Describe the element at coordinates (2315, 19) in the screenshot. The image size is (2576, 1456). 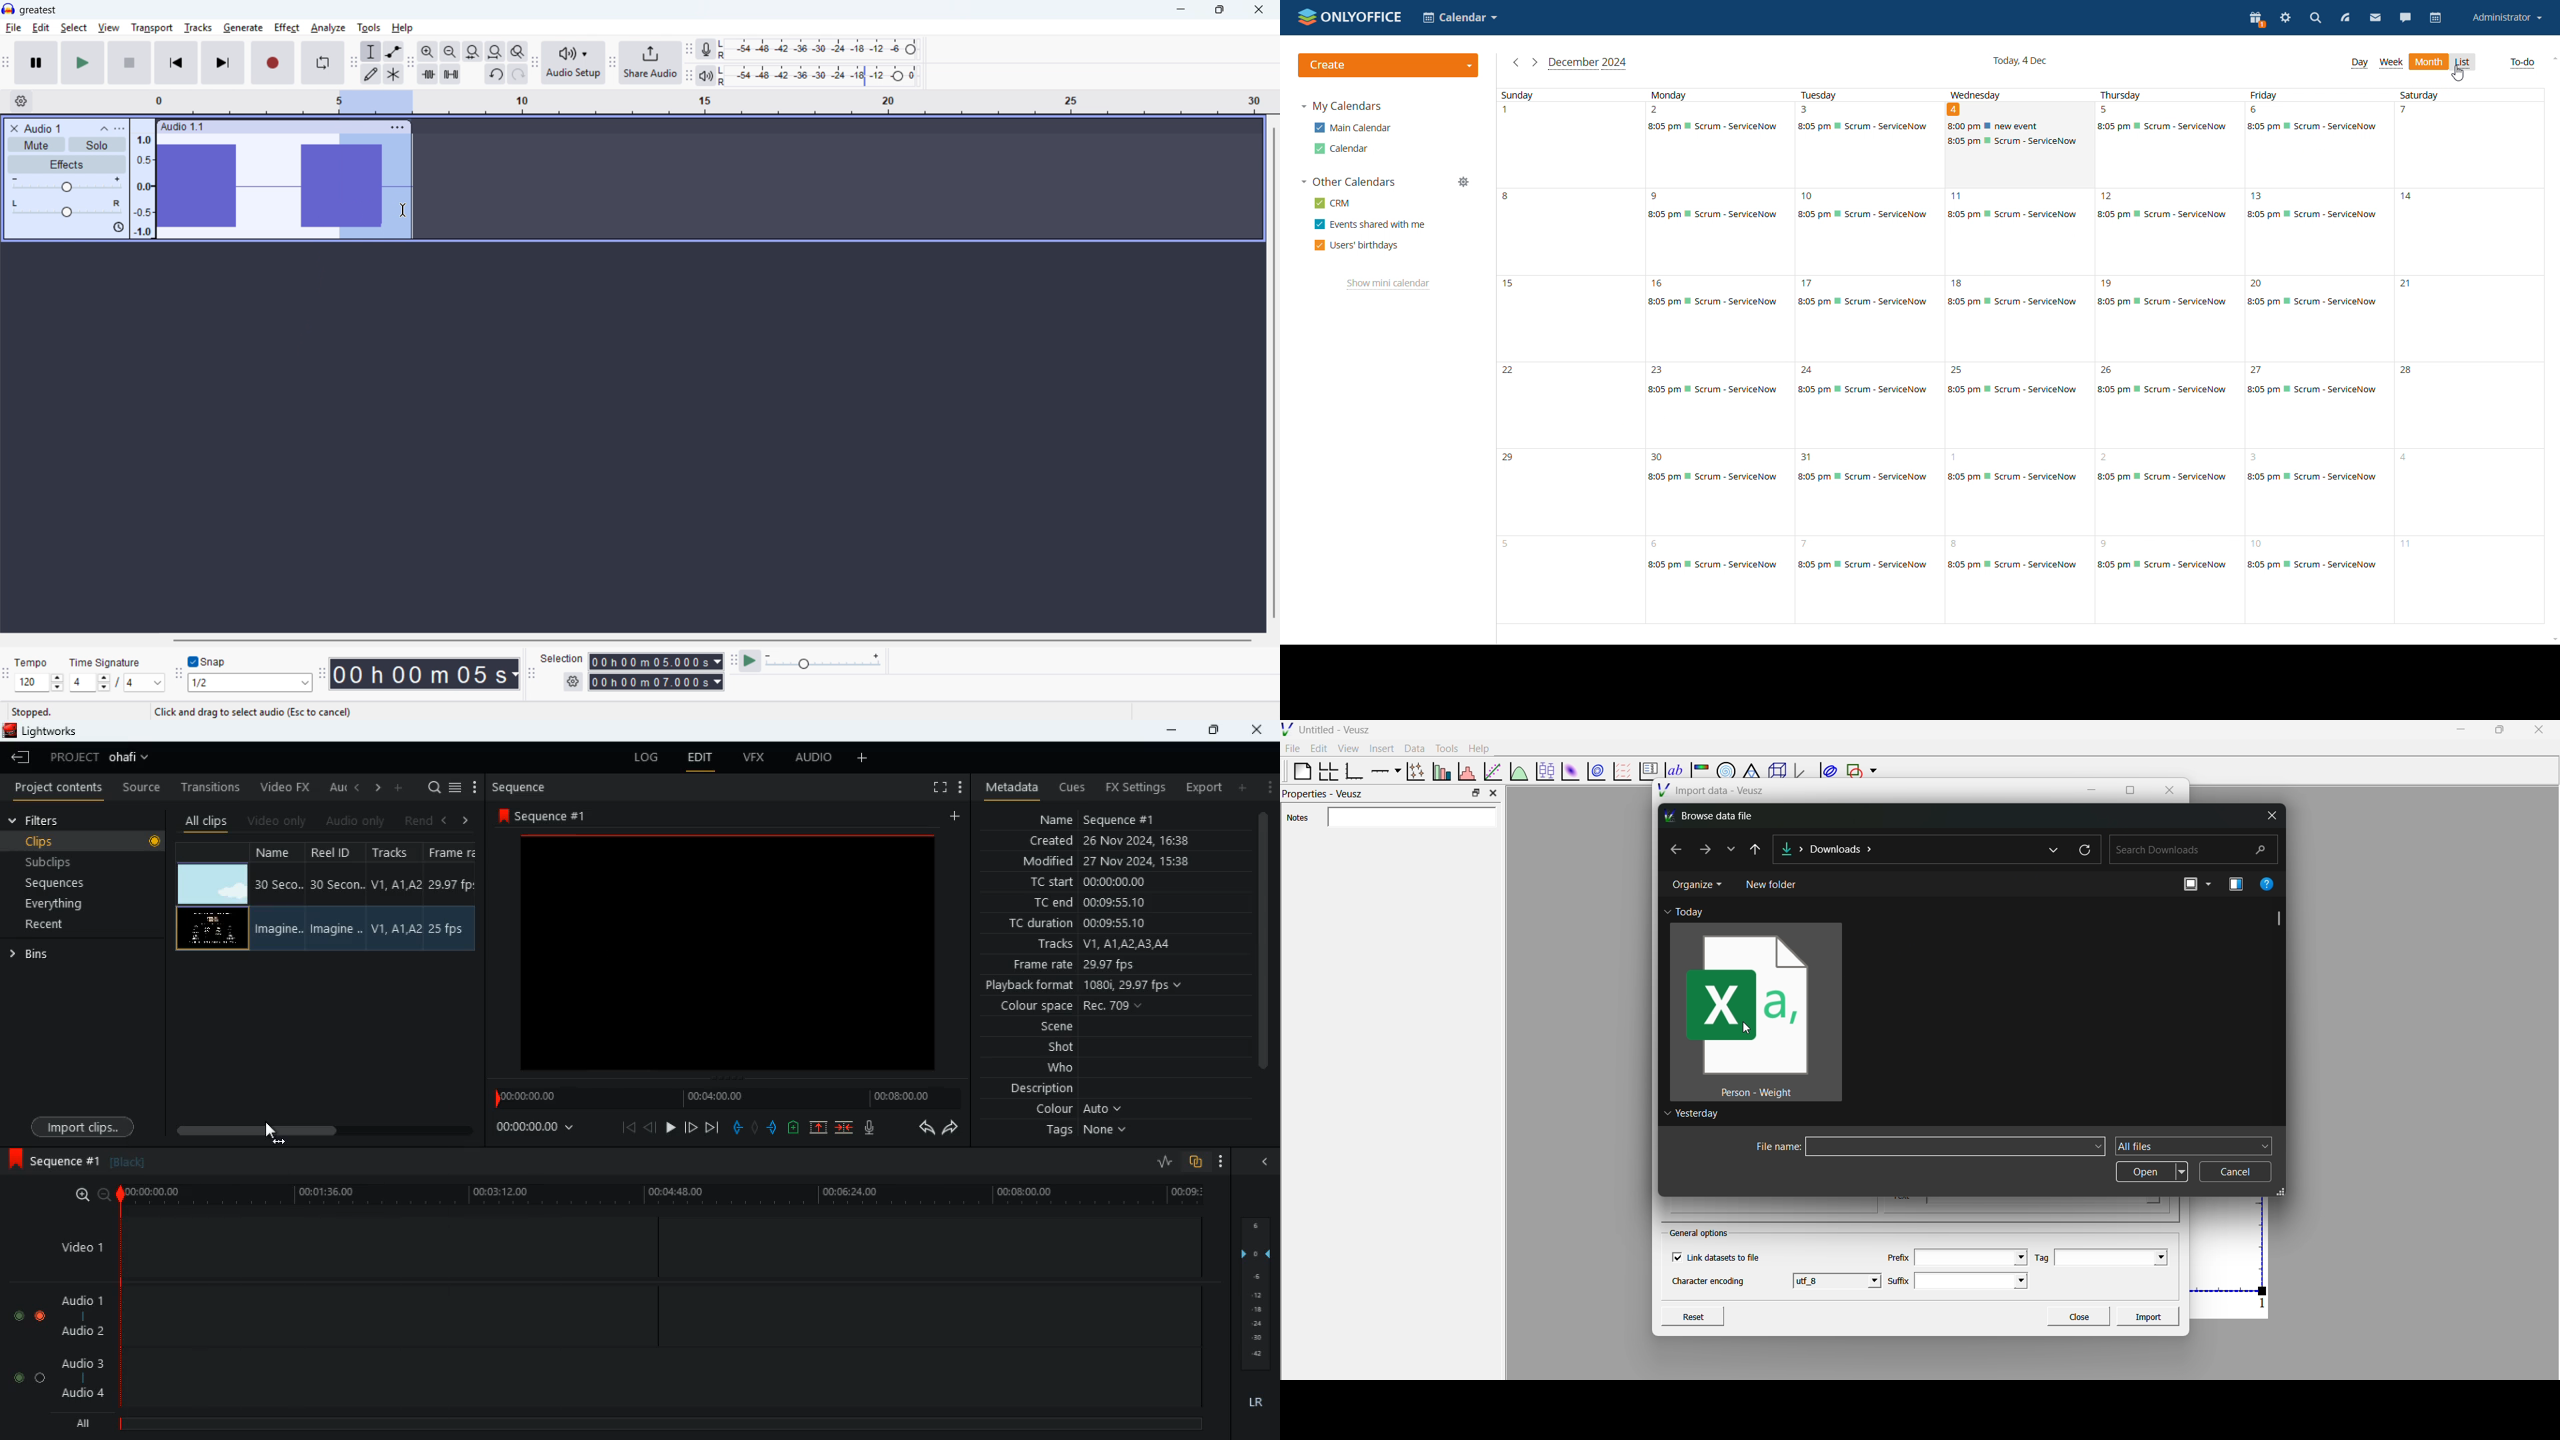
I see `search` at that location.